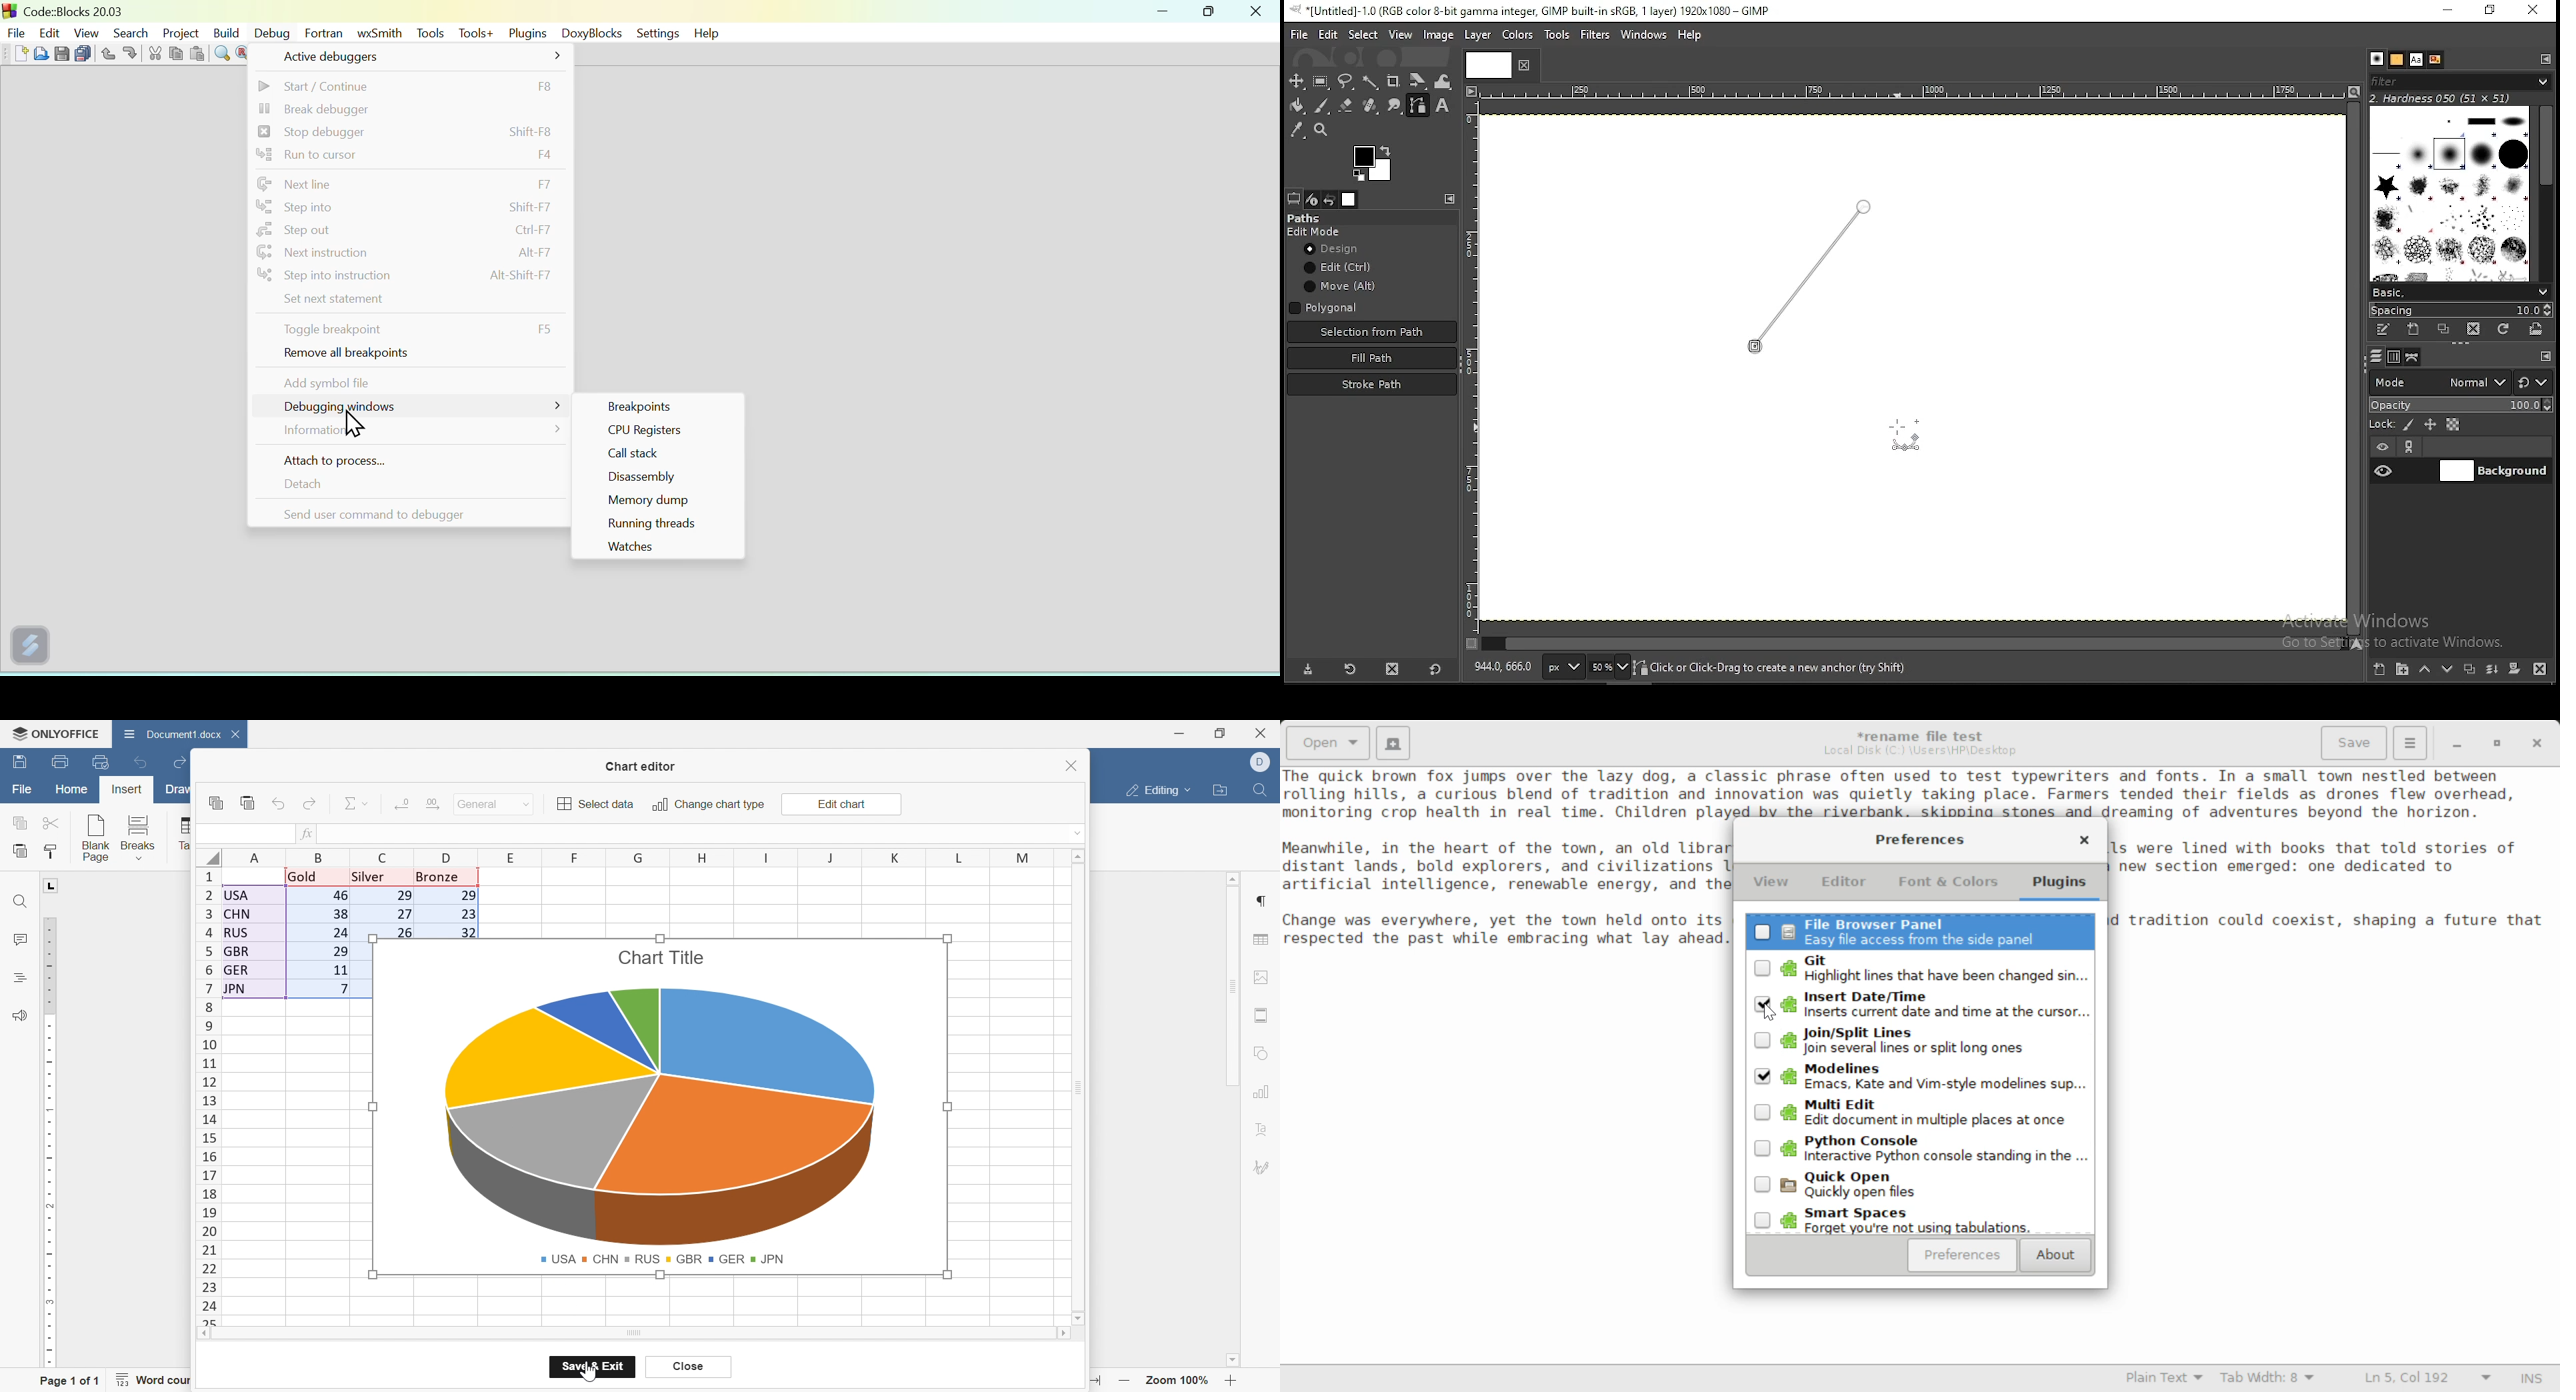 The image size is (2576, 1400). Describe the element at coordinates (1372, 357) in the screenshot. I see `fill path` at that location.